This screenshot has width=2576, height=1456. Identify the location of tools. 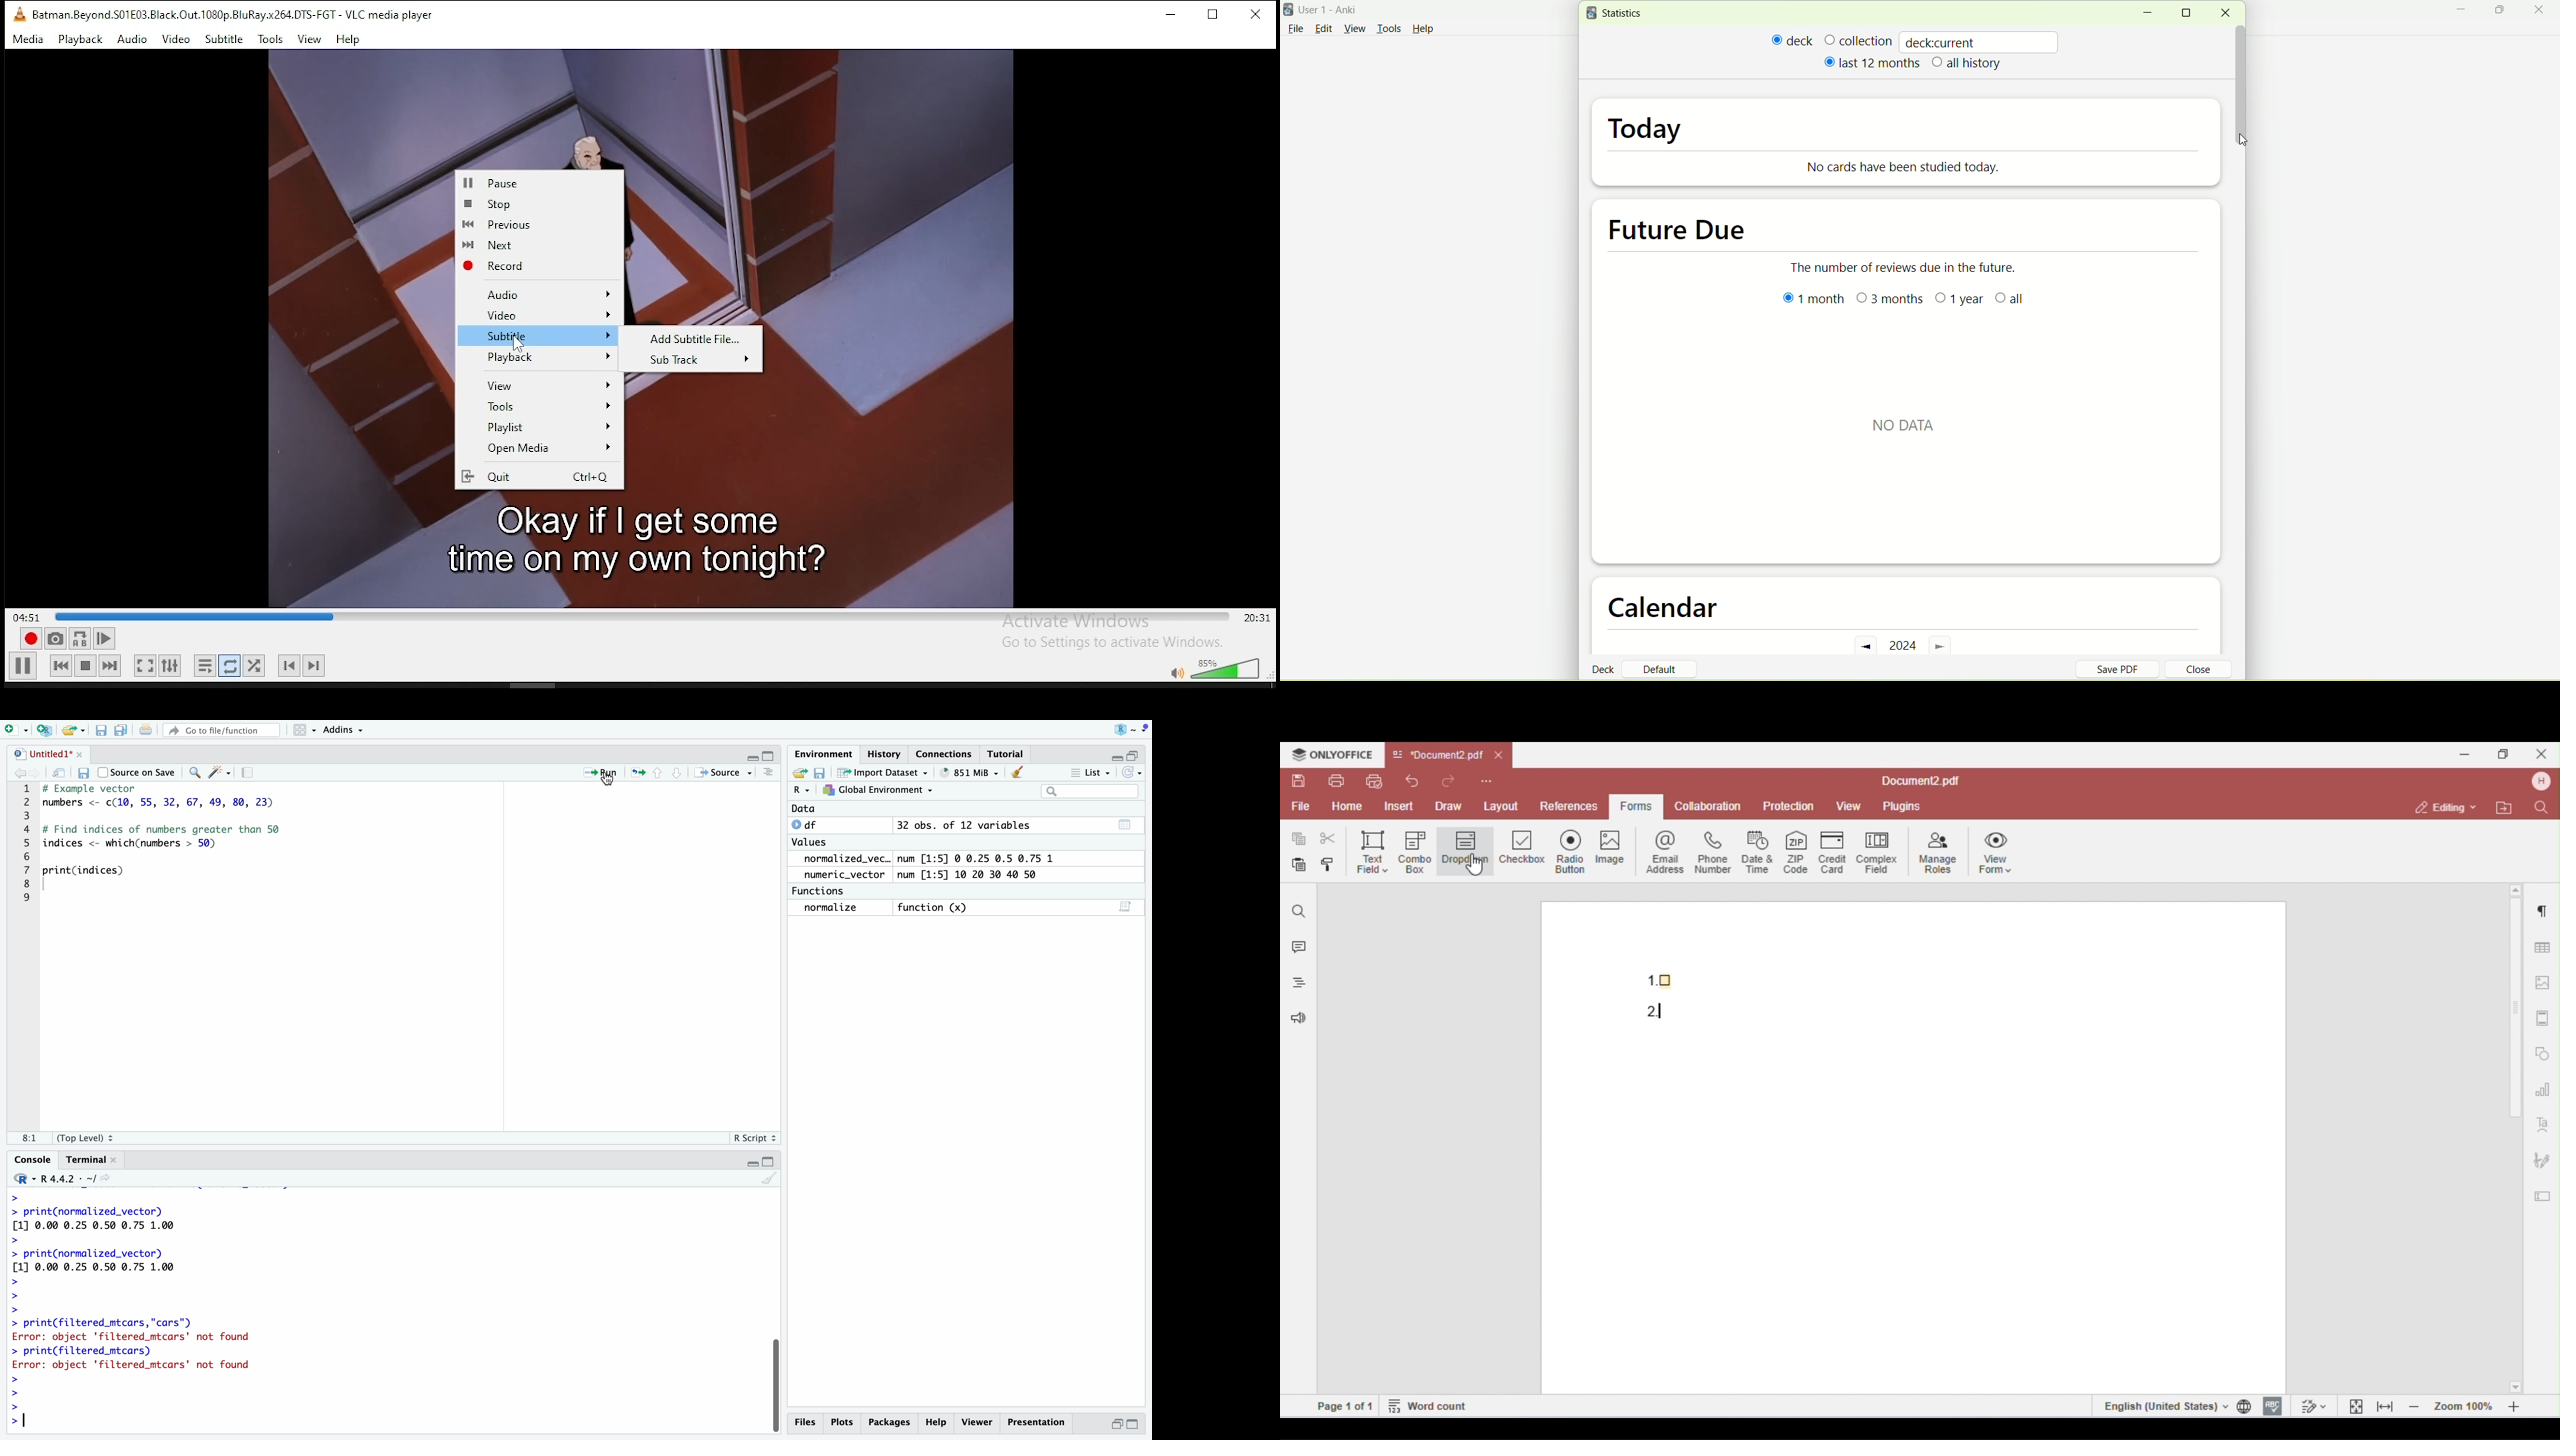
(1389, 30).